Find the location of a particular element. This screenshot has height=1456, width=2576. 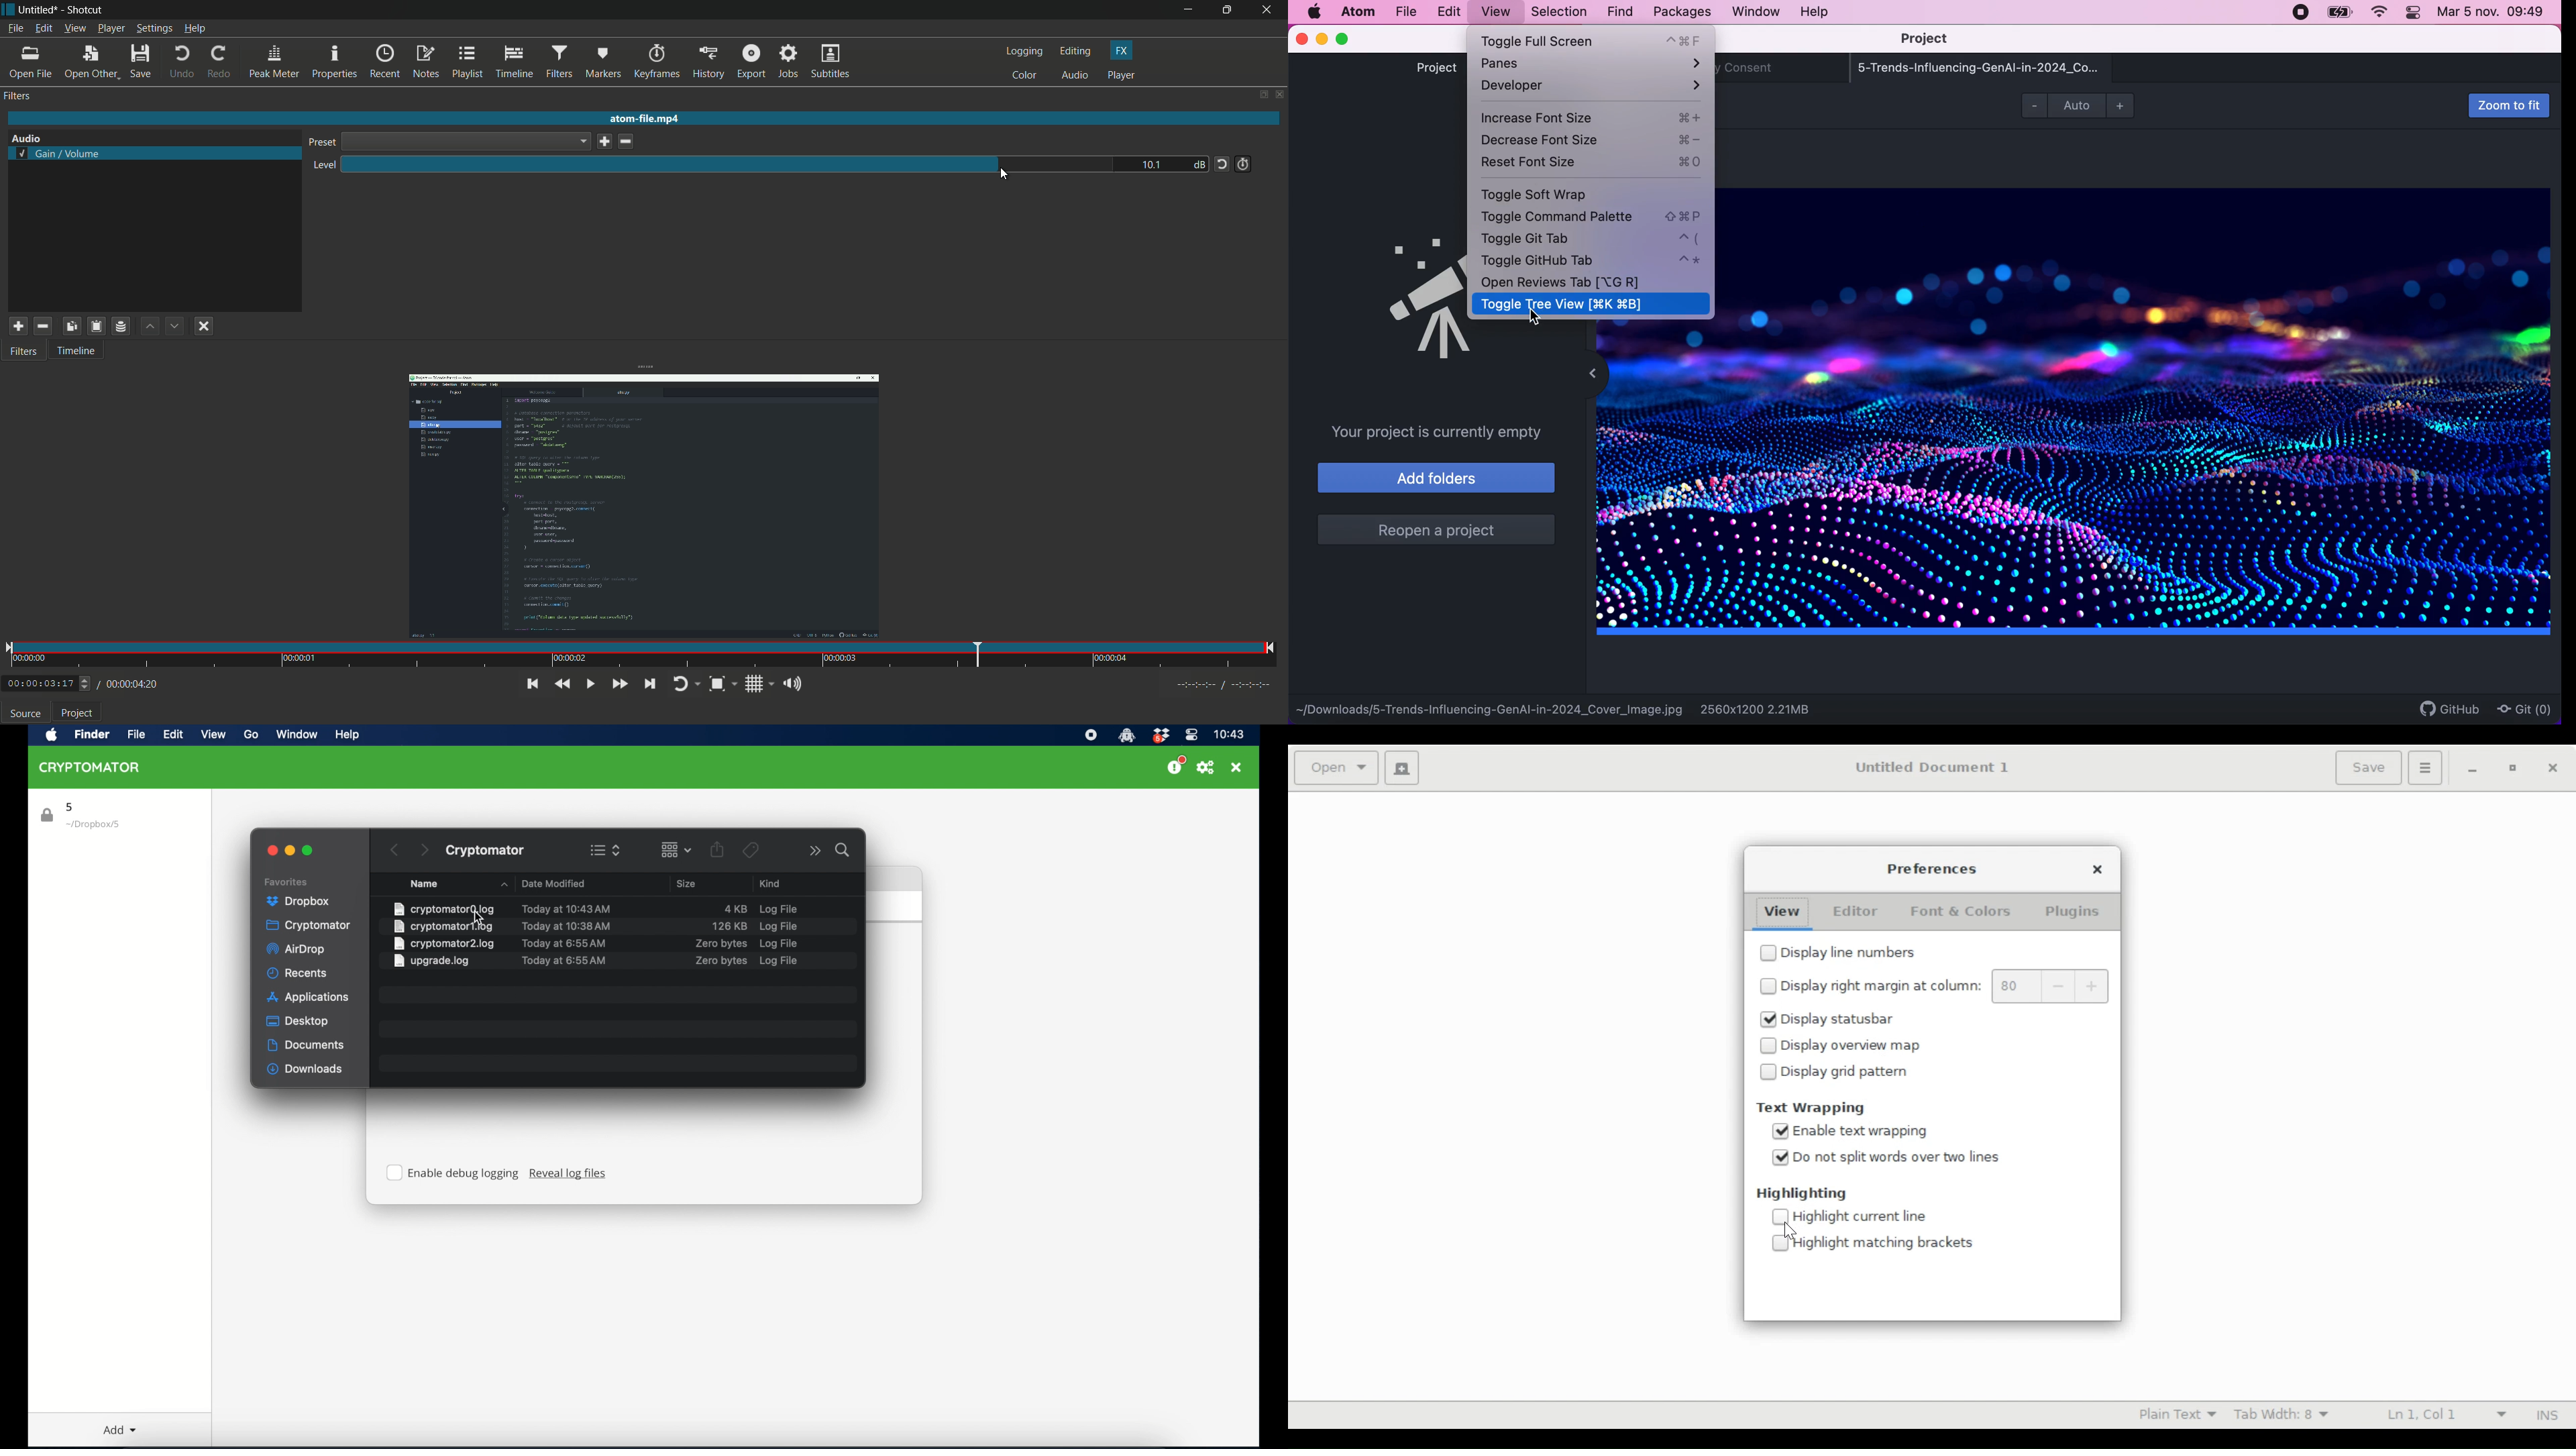

toggle soft wrap is located at coordinates (1556, 194).